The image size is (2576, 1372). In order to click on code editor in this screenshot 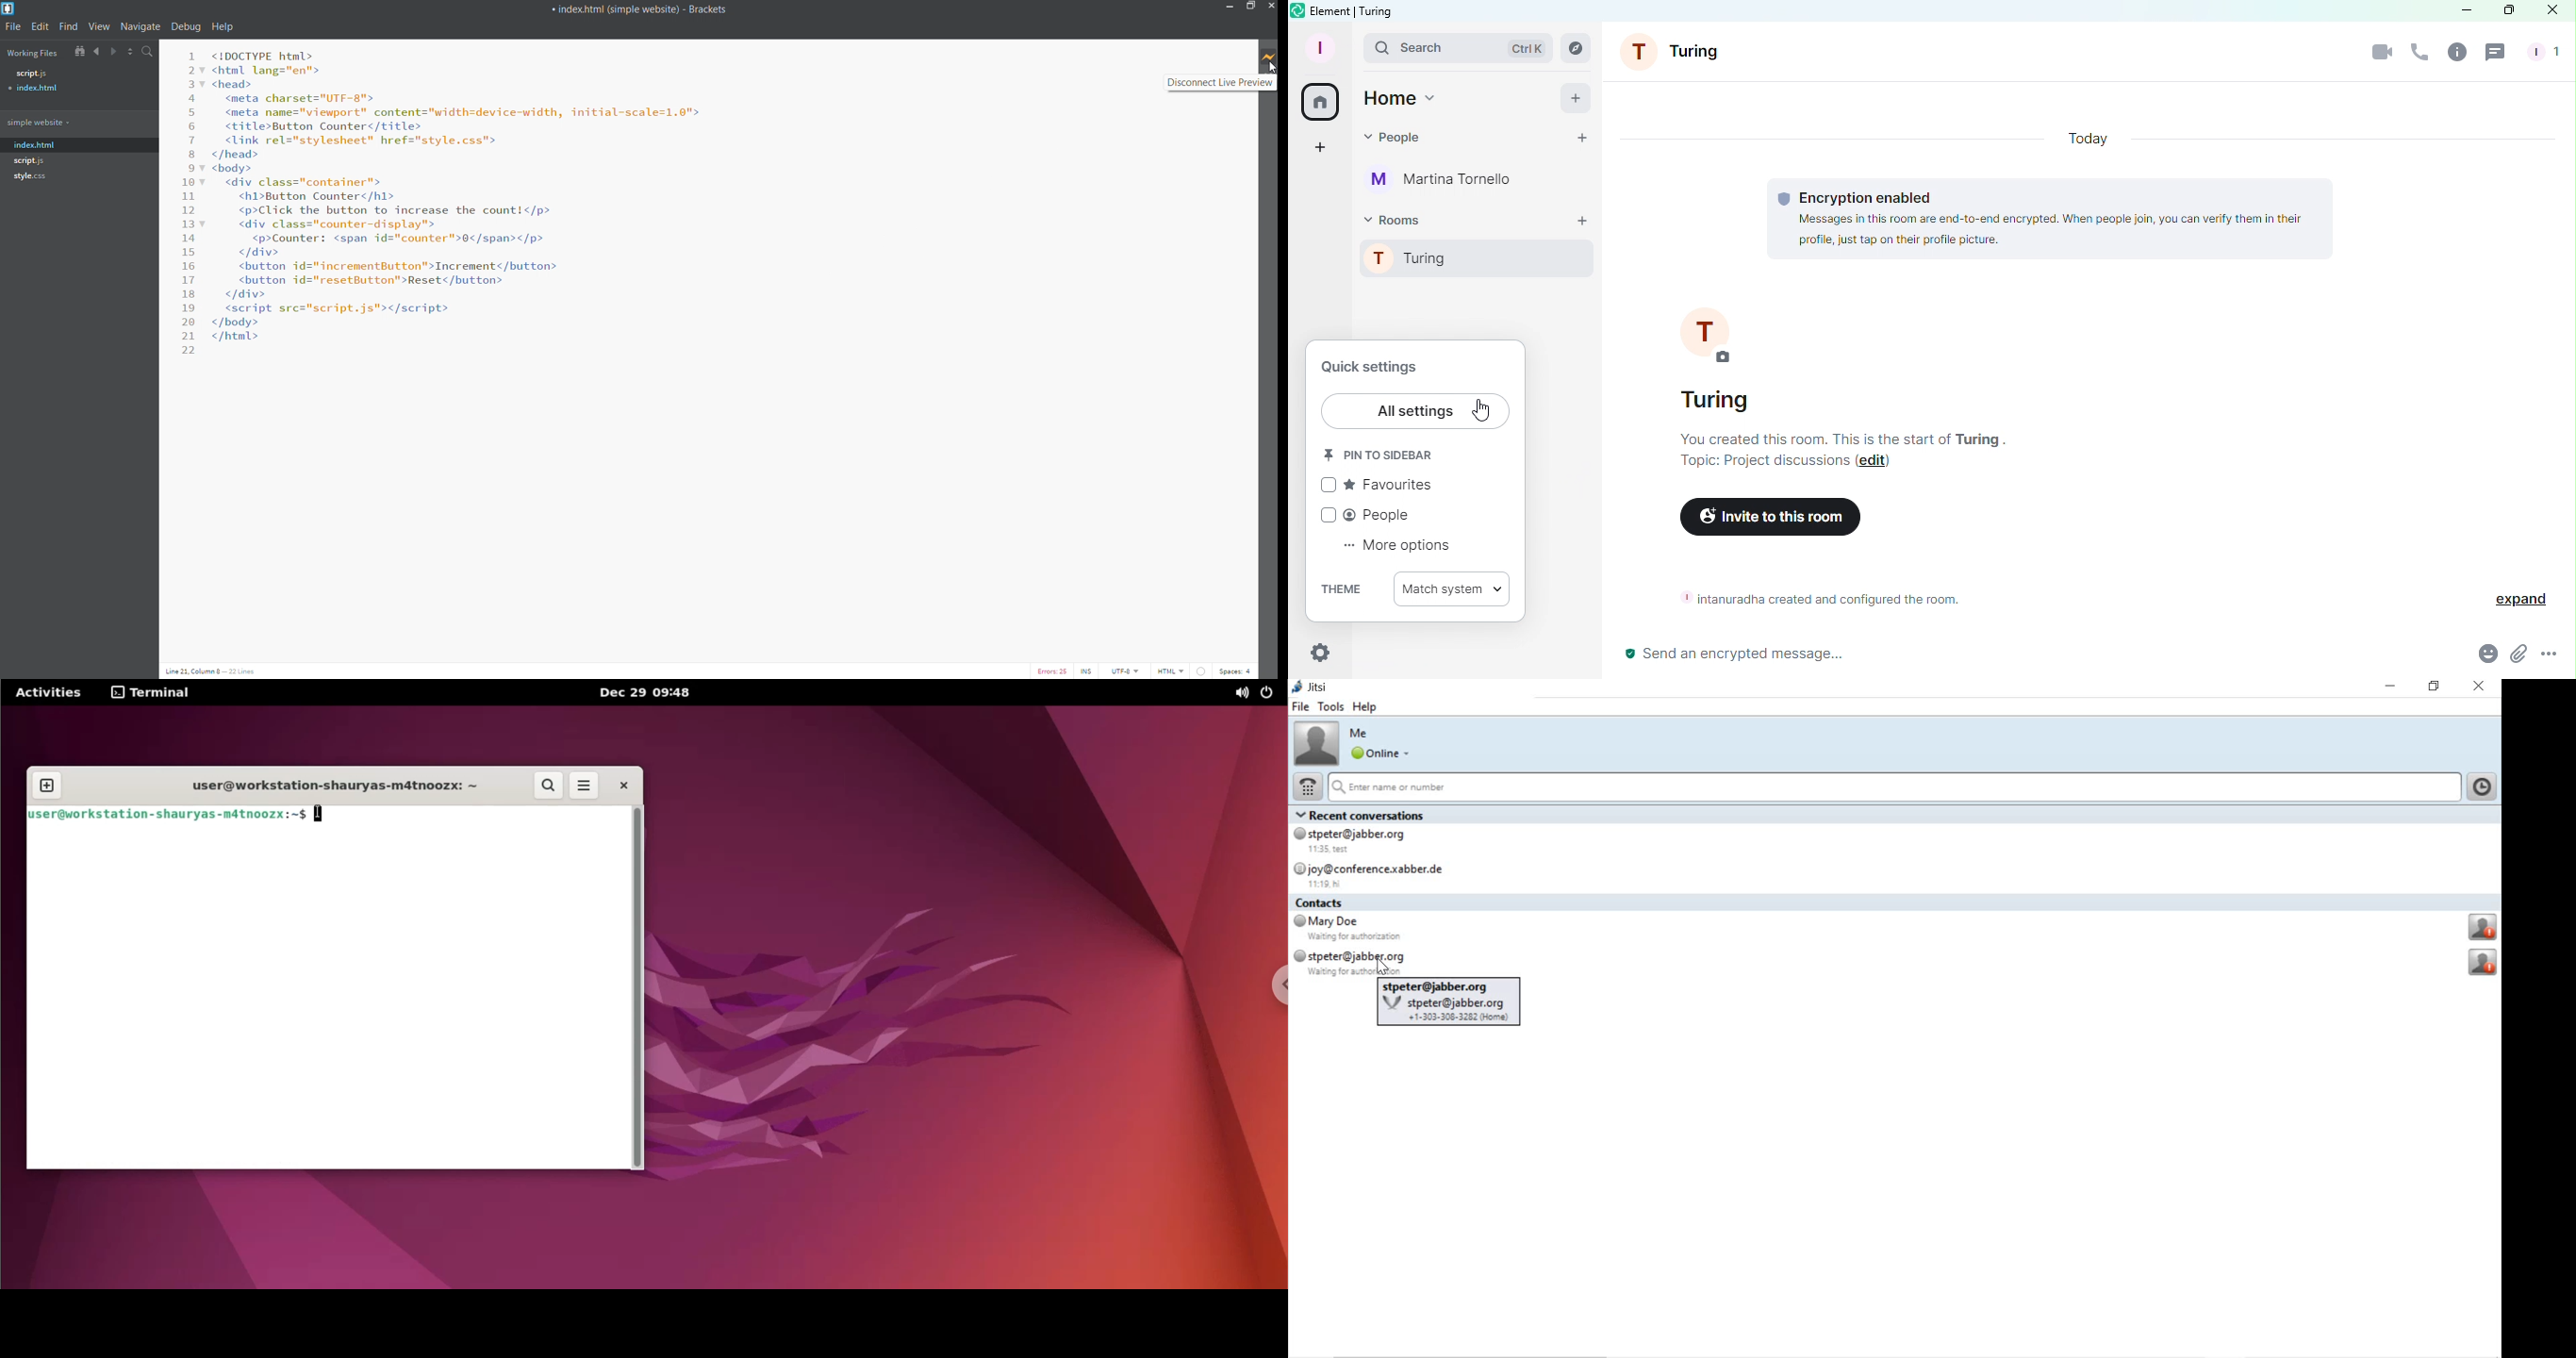, I will do `click(459, 198)`.